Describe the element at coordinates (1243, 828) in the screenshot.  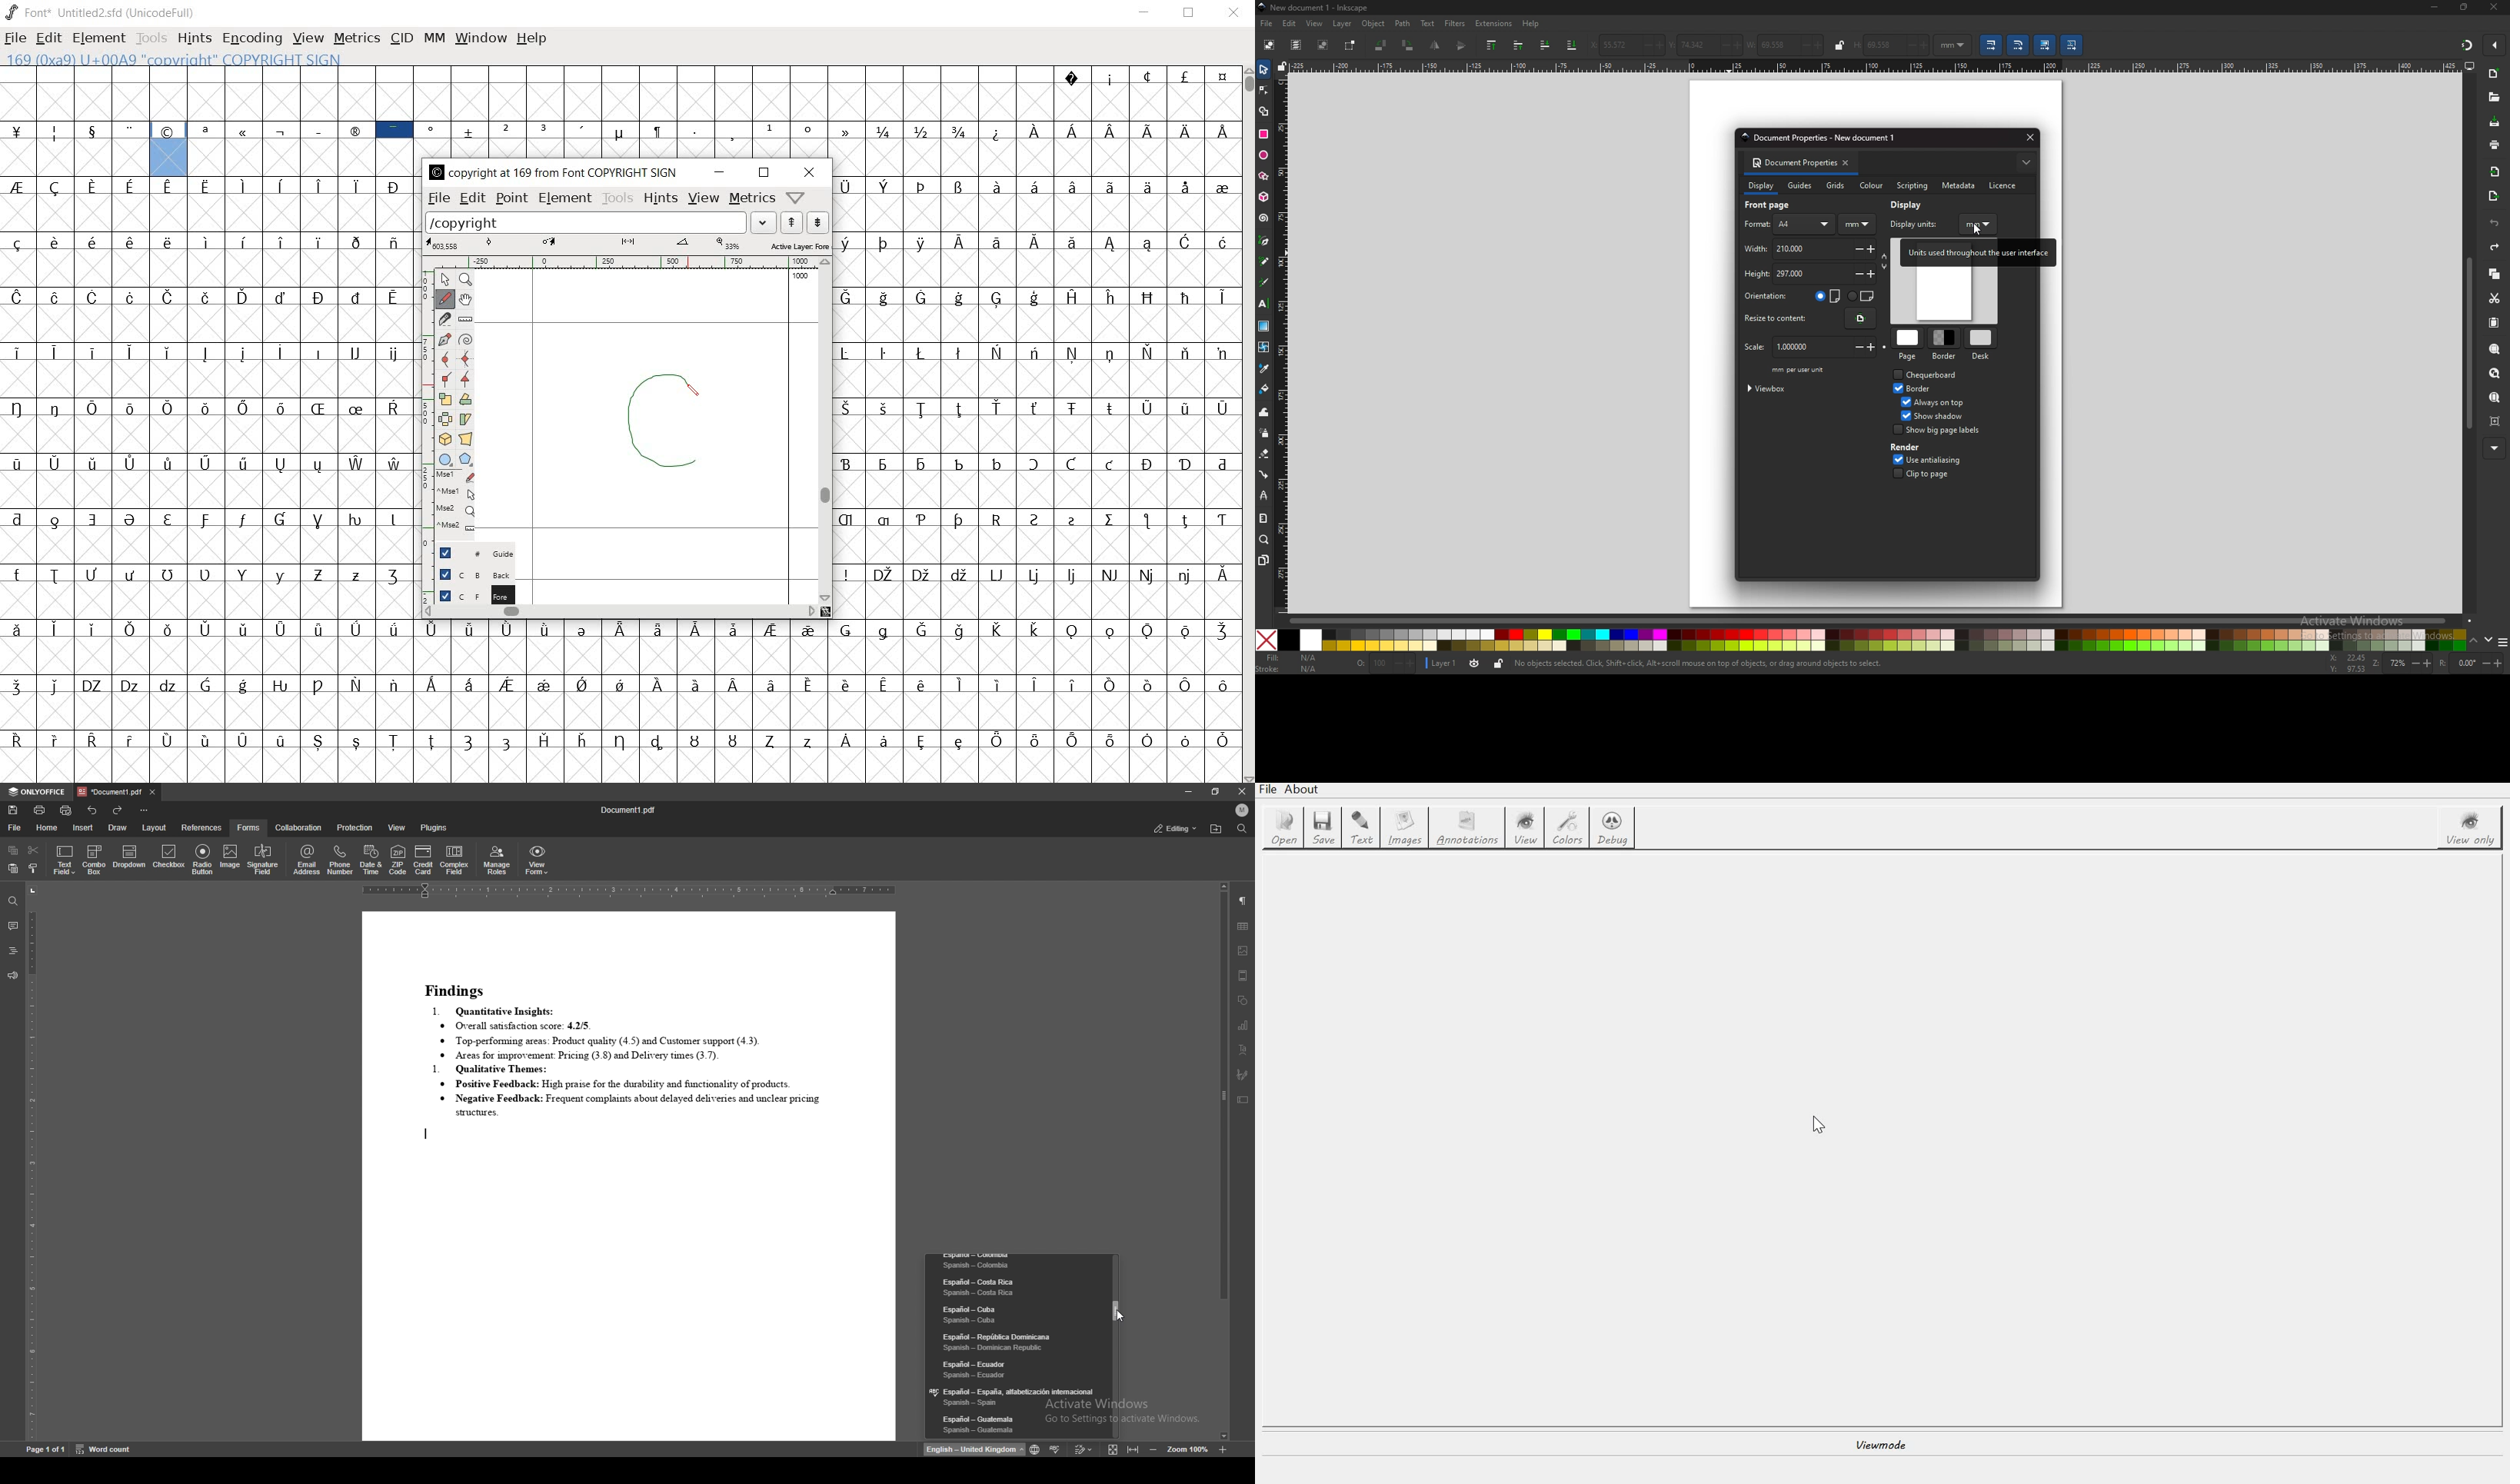
I see `find` at that location.